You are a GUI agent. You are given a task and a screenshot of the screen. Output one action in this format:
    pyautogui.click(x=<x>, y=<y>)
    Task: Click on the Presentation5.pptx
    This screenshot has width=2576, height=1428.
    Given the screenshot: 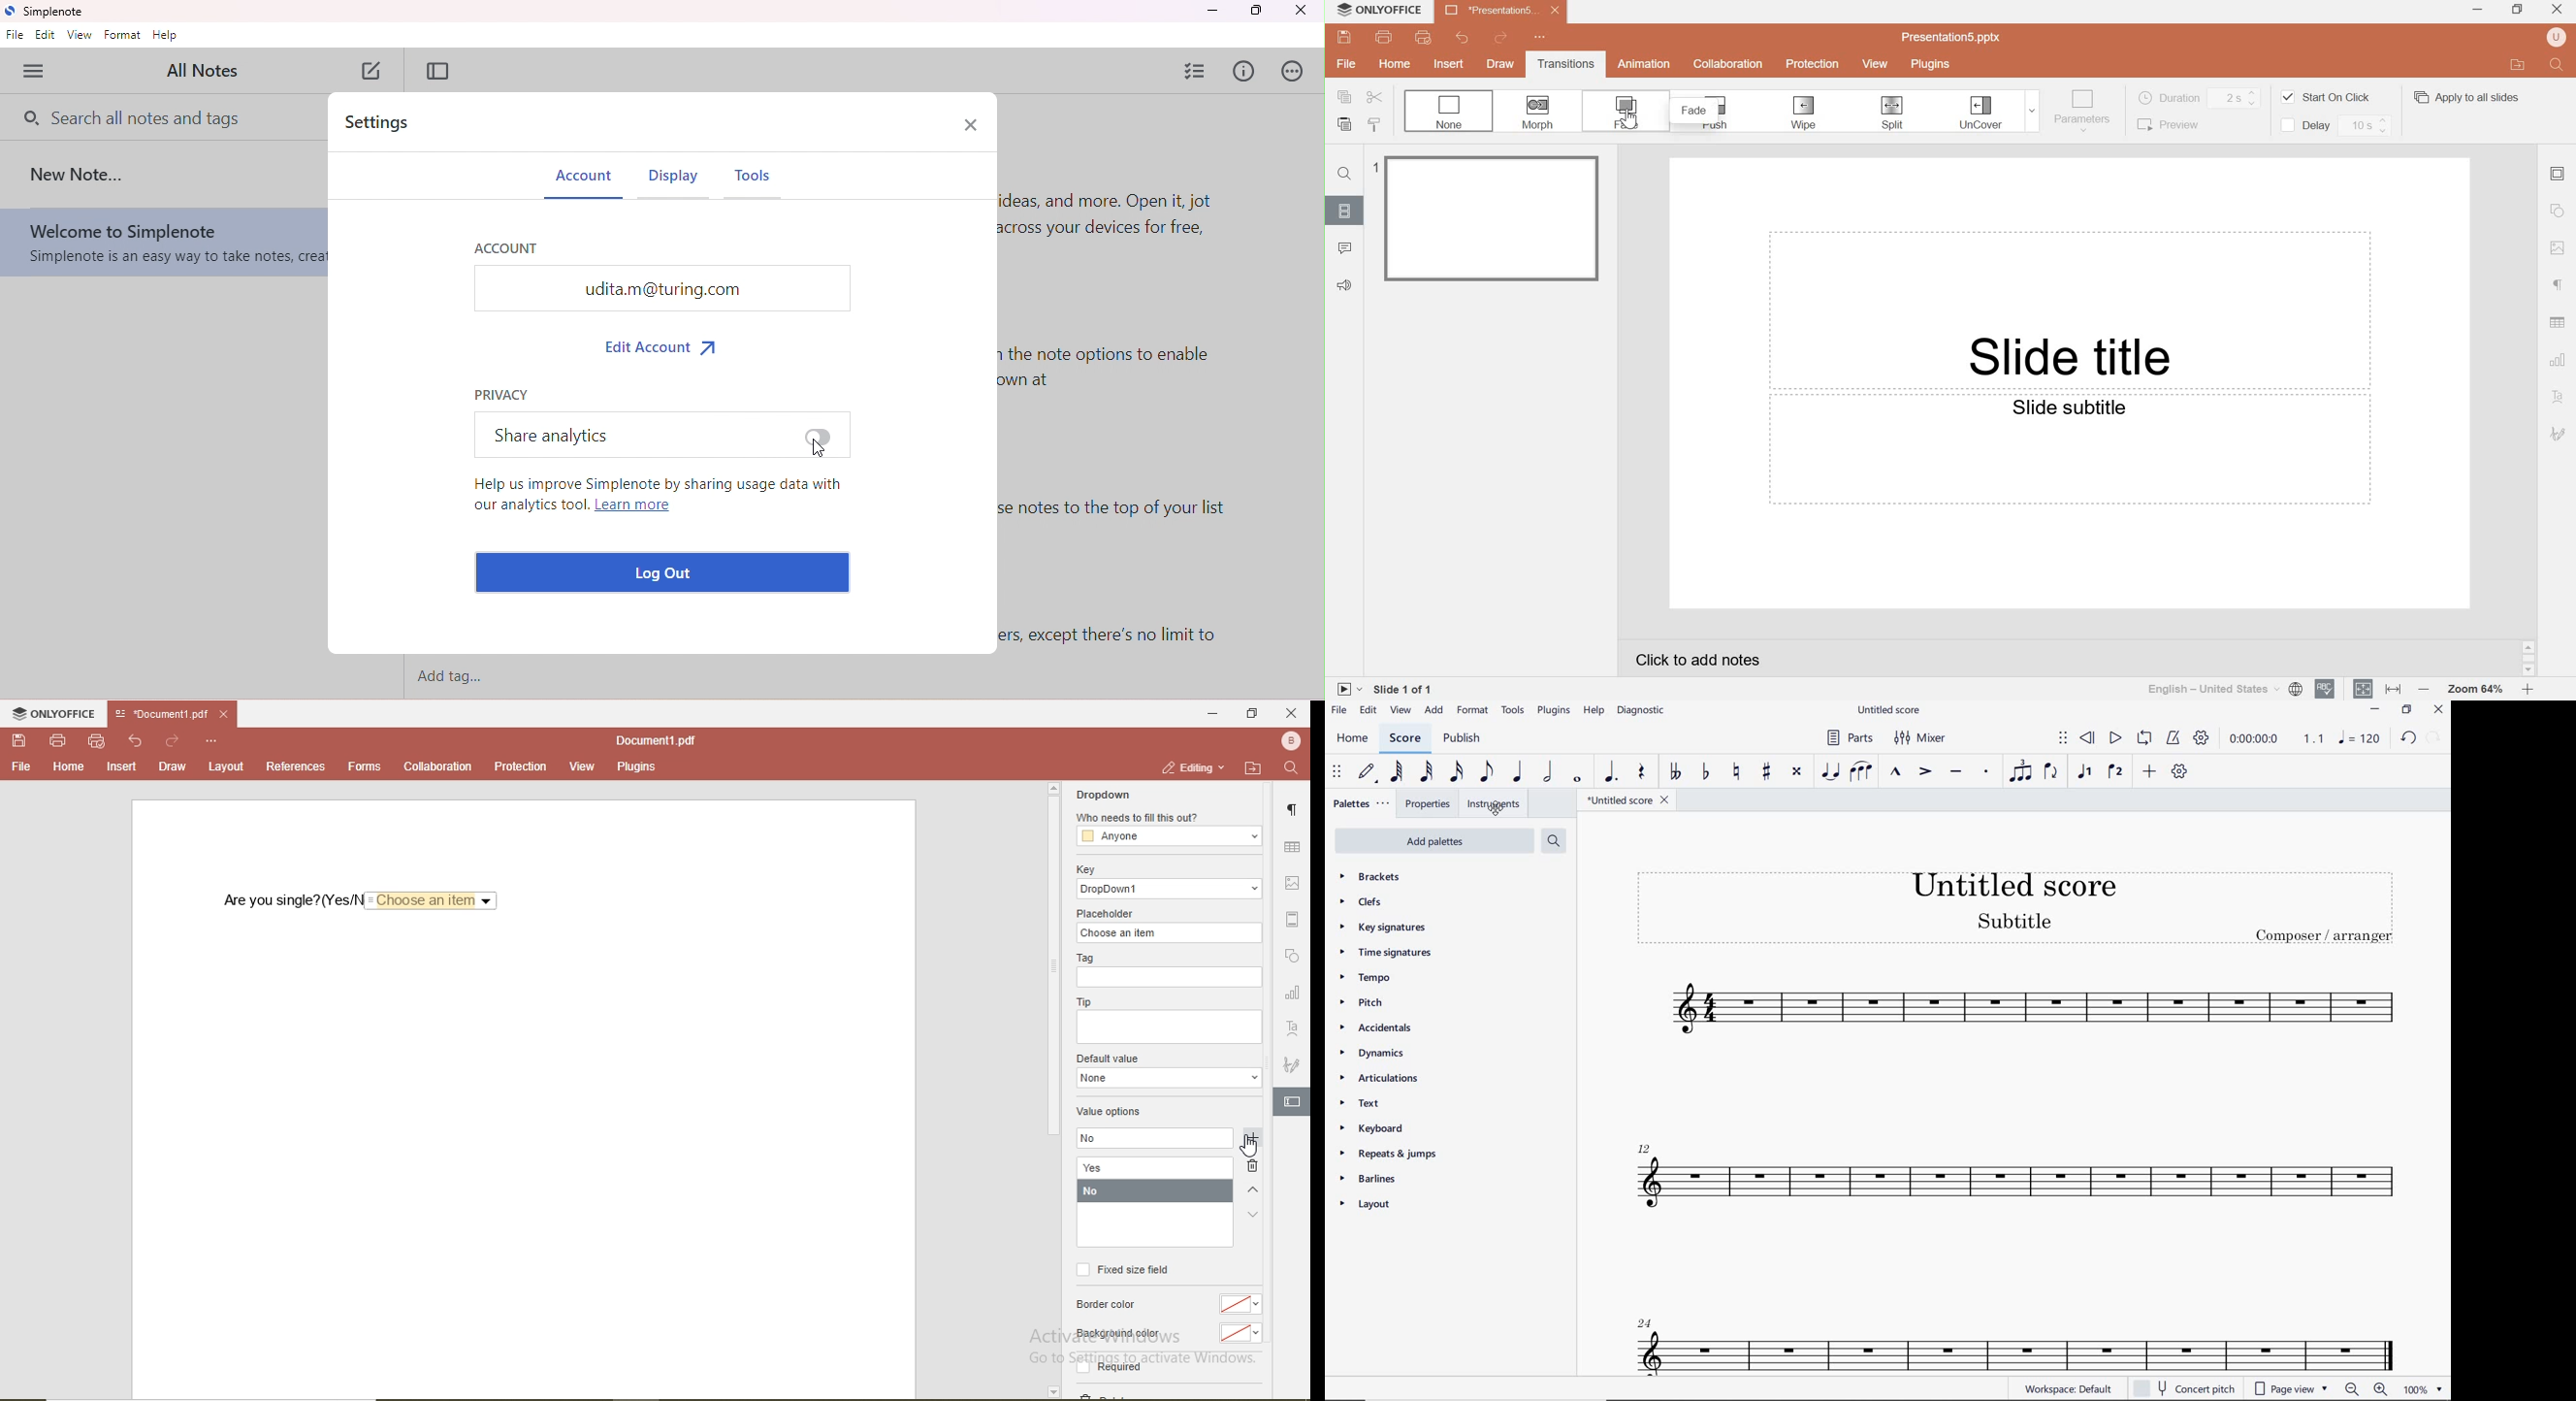 What is the action you would take?
    pyautogui.click(x=1953, y=36)
    